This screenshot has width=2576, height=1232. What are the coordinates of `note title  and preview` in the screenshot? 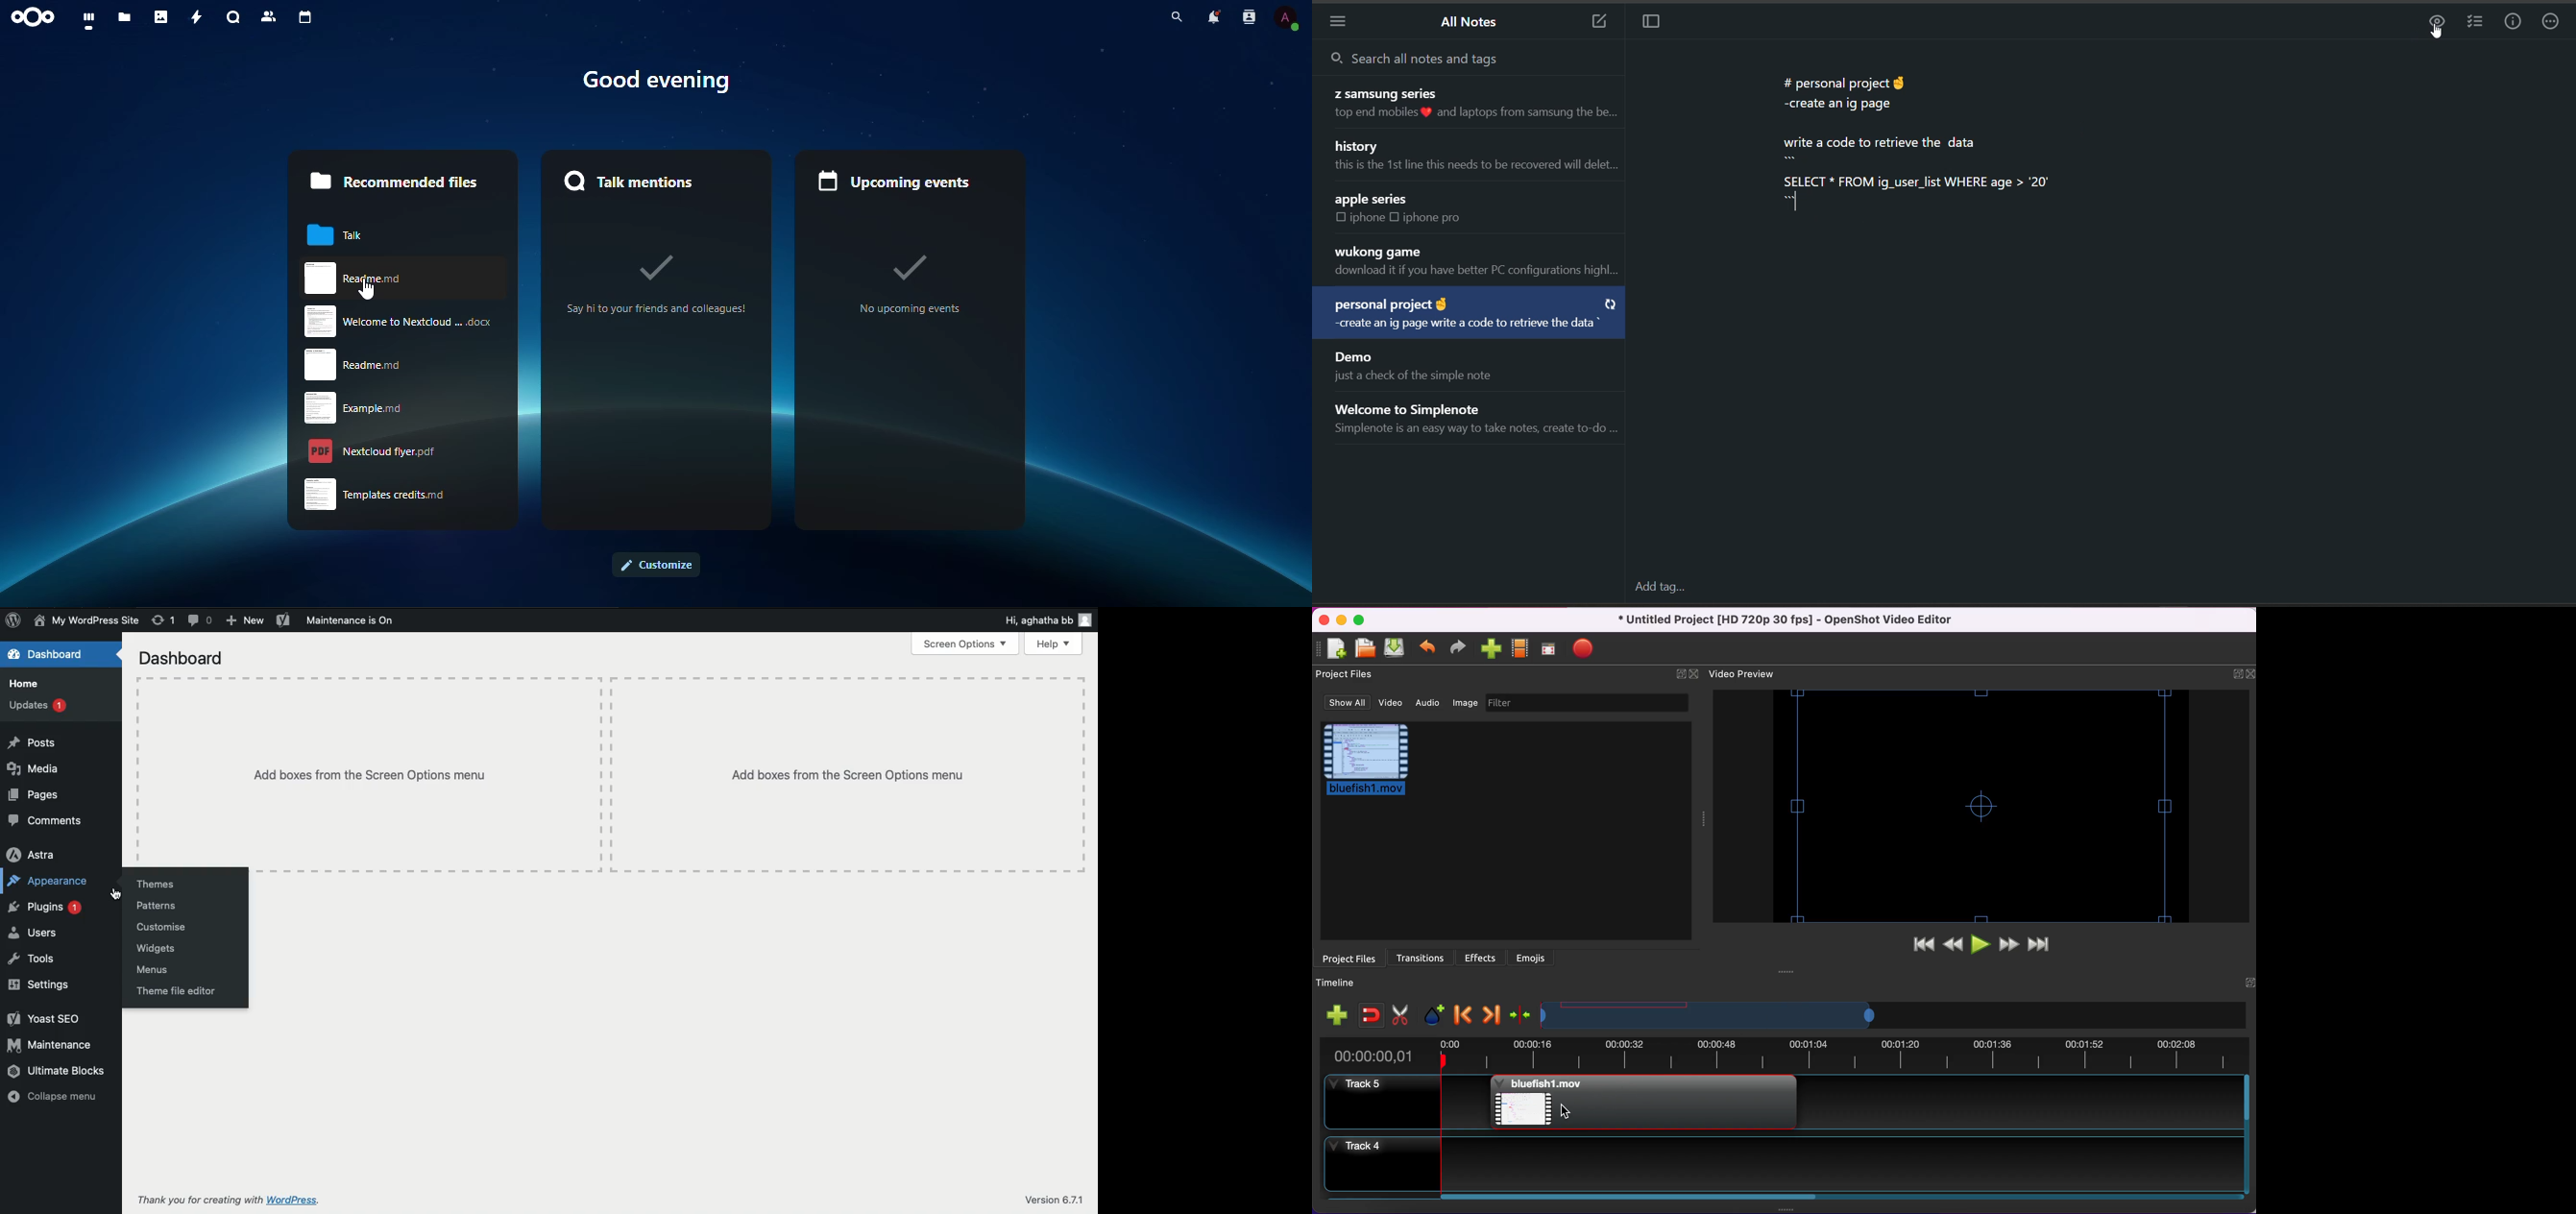 It's located at (1469, 315).